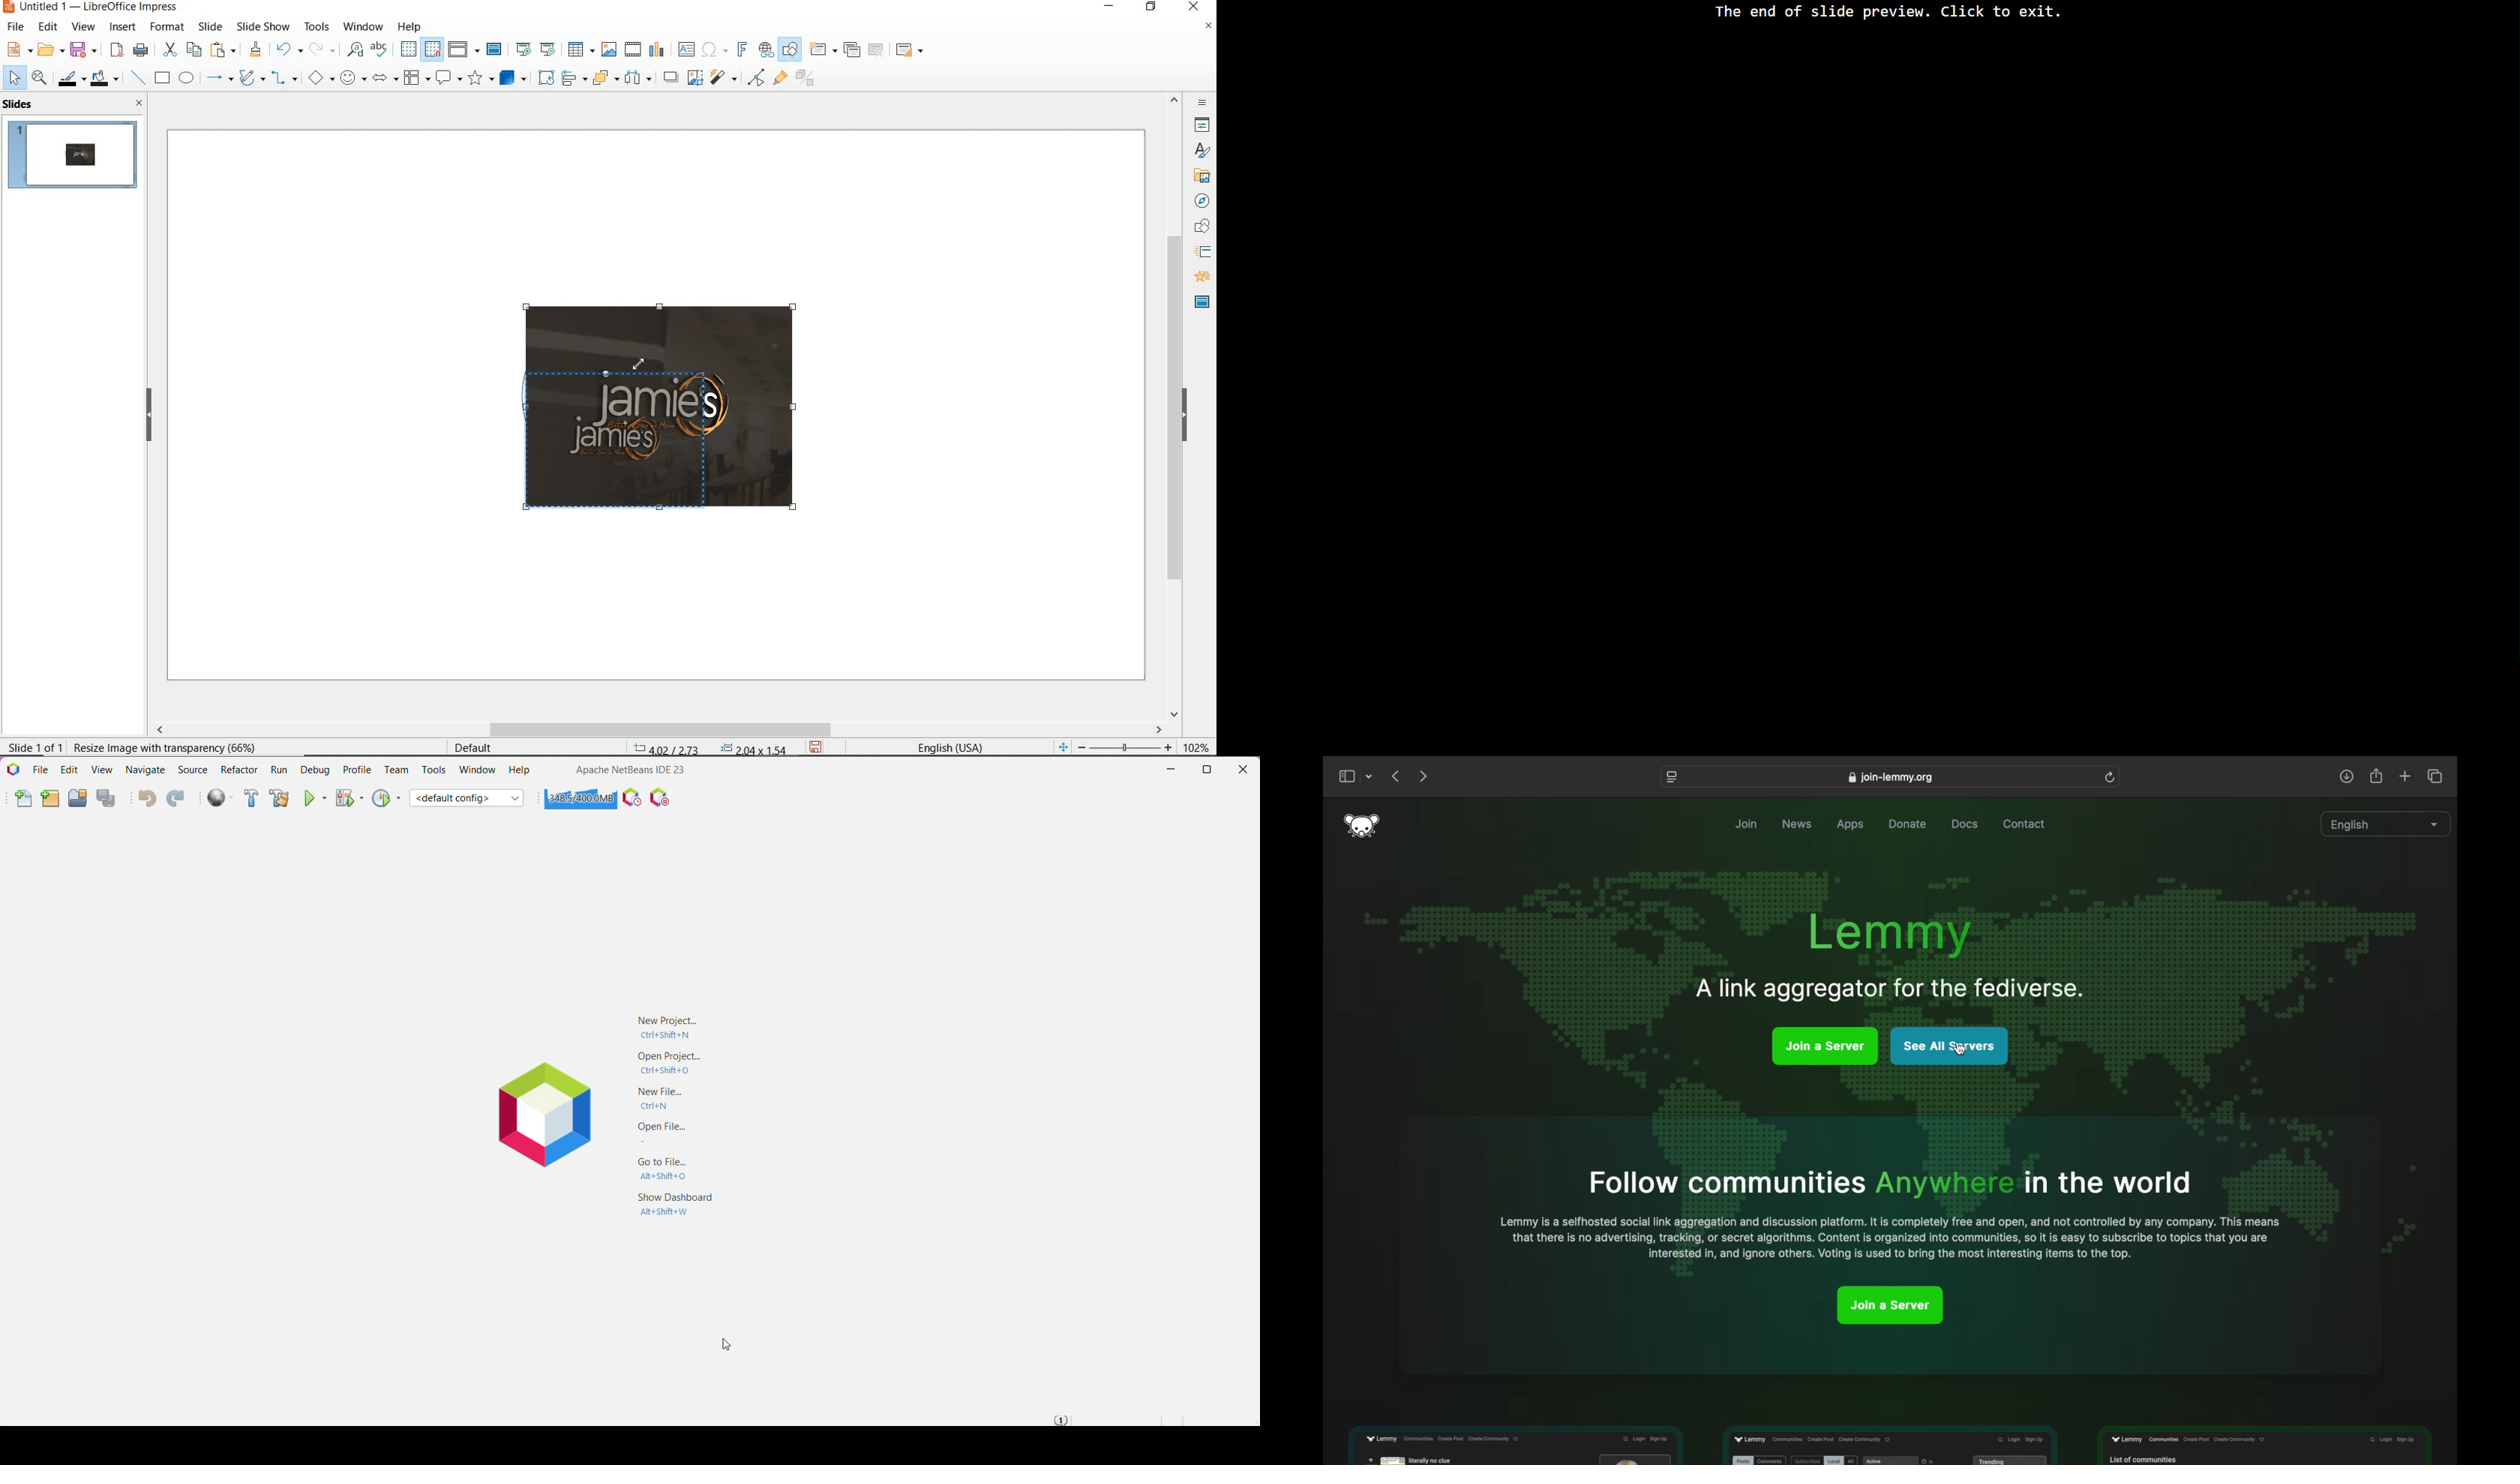 The width and height of the screenshot is (2520, 1484). What do you see at coordinates (756, 75) in the screenshot?
I see `filter` at bounding box center [756, 75].